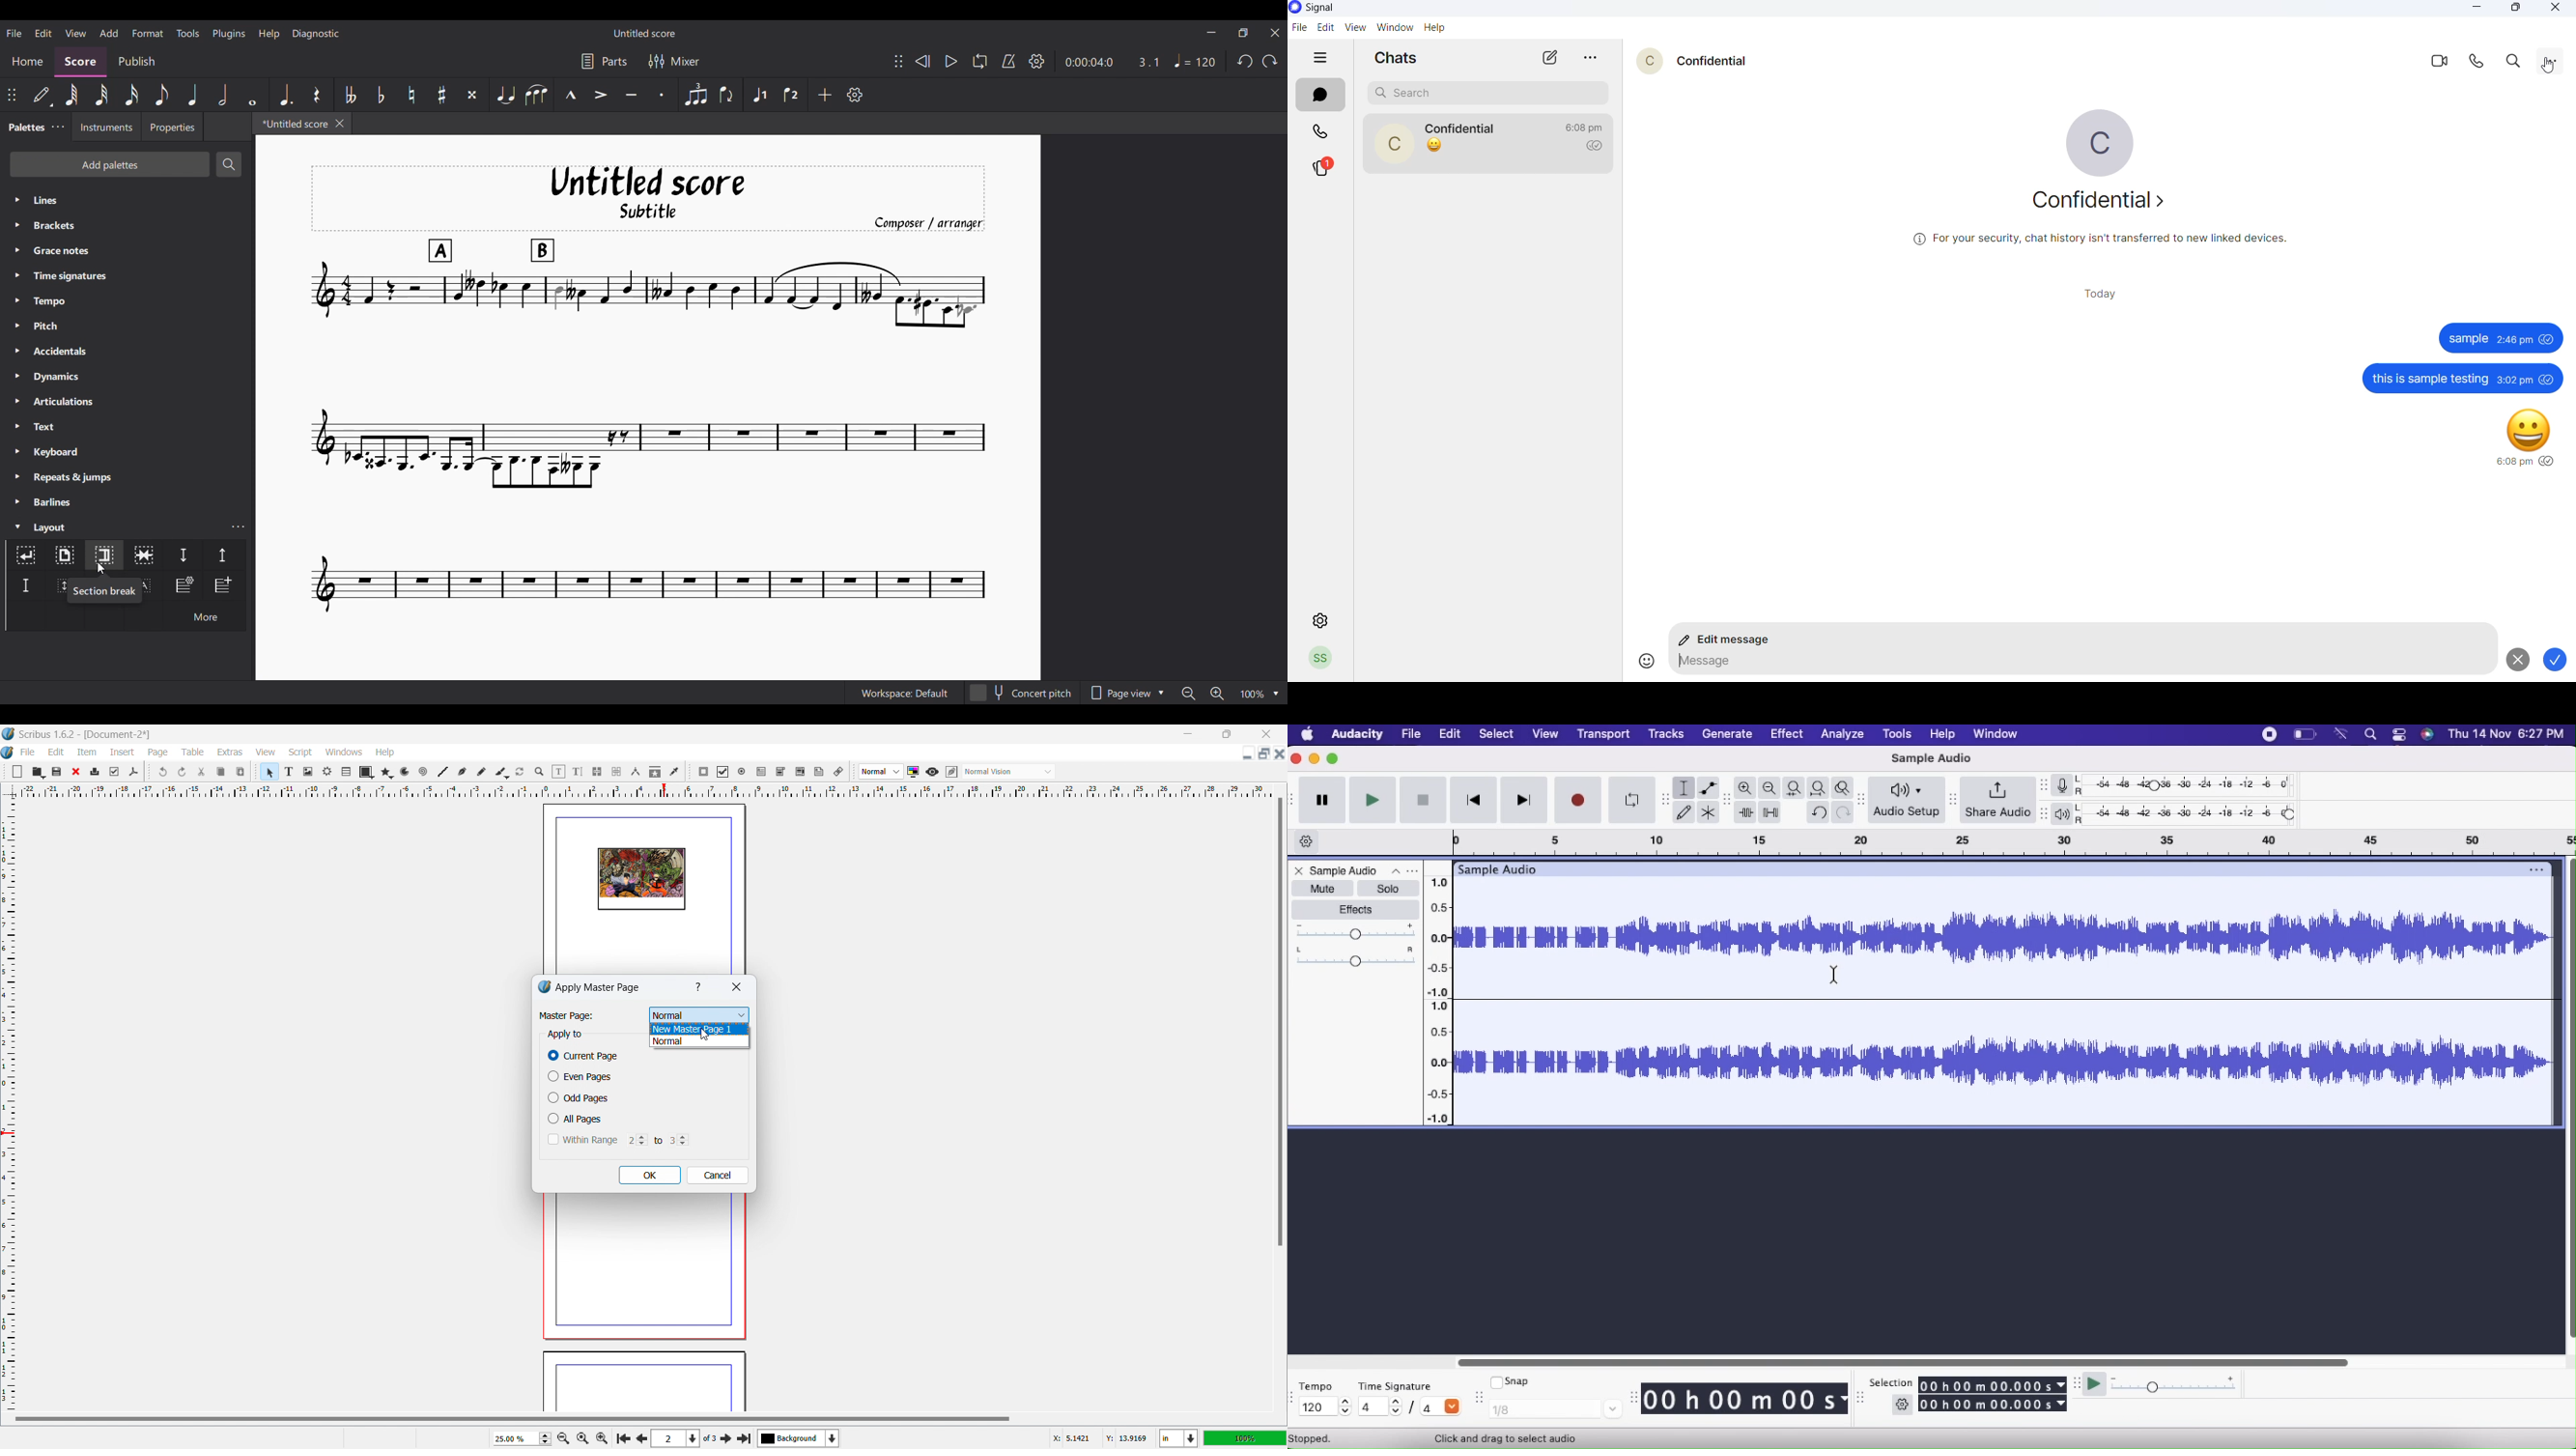 The width and height of the screenshot is (2576, 1456). I want to click on Properties, so click(172, 126).